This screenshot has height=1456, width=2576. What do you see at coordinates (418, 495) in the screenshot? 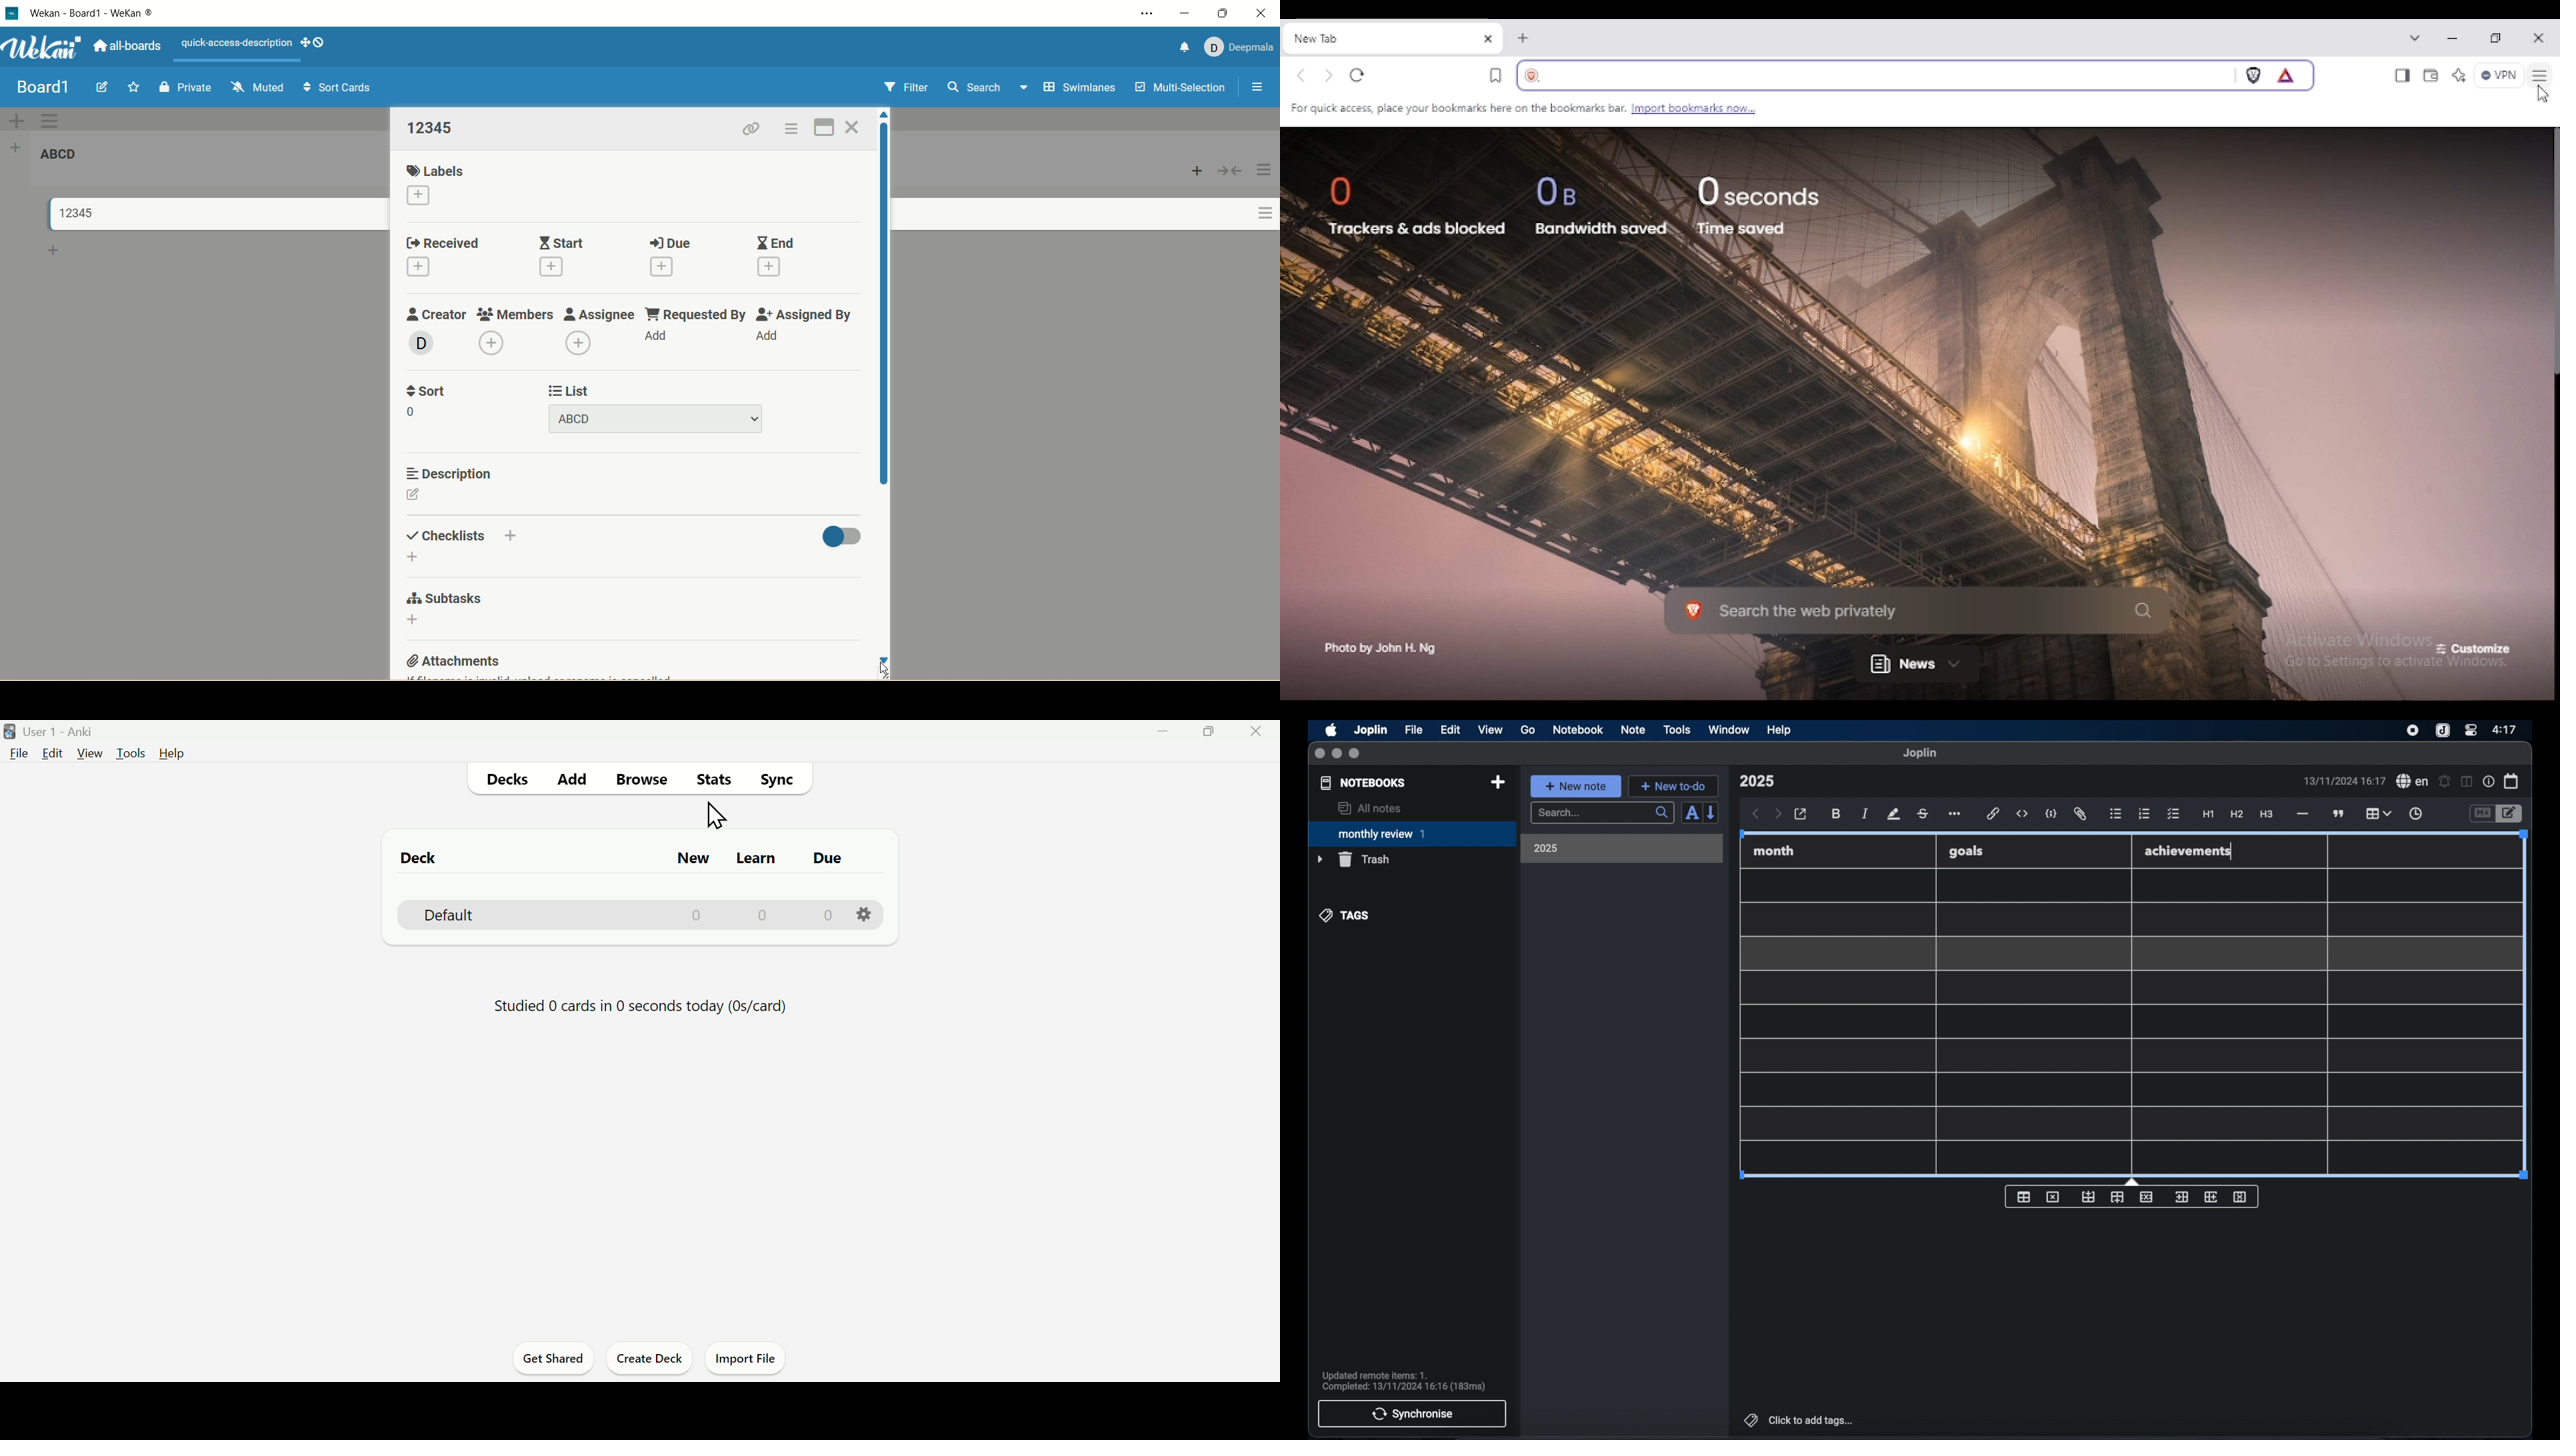
I see `edit` at bounding box center [418, 495].